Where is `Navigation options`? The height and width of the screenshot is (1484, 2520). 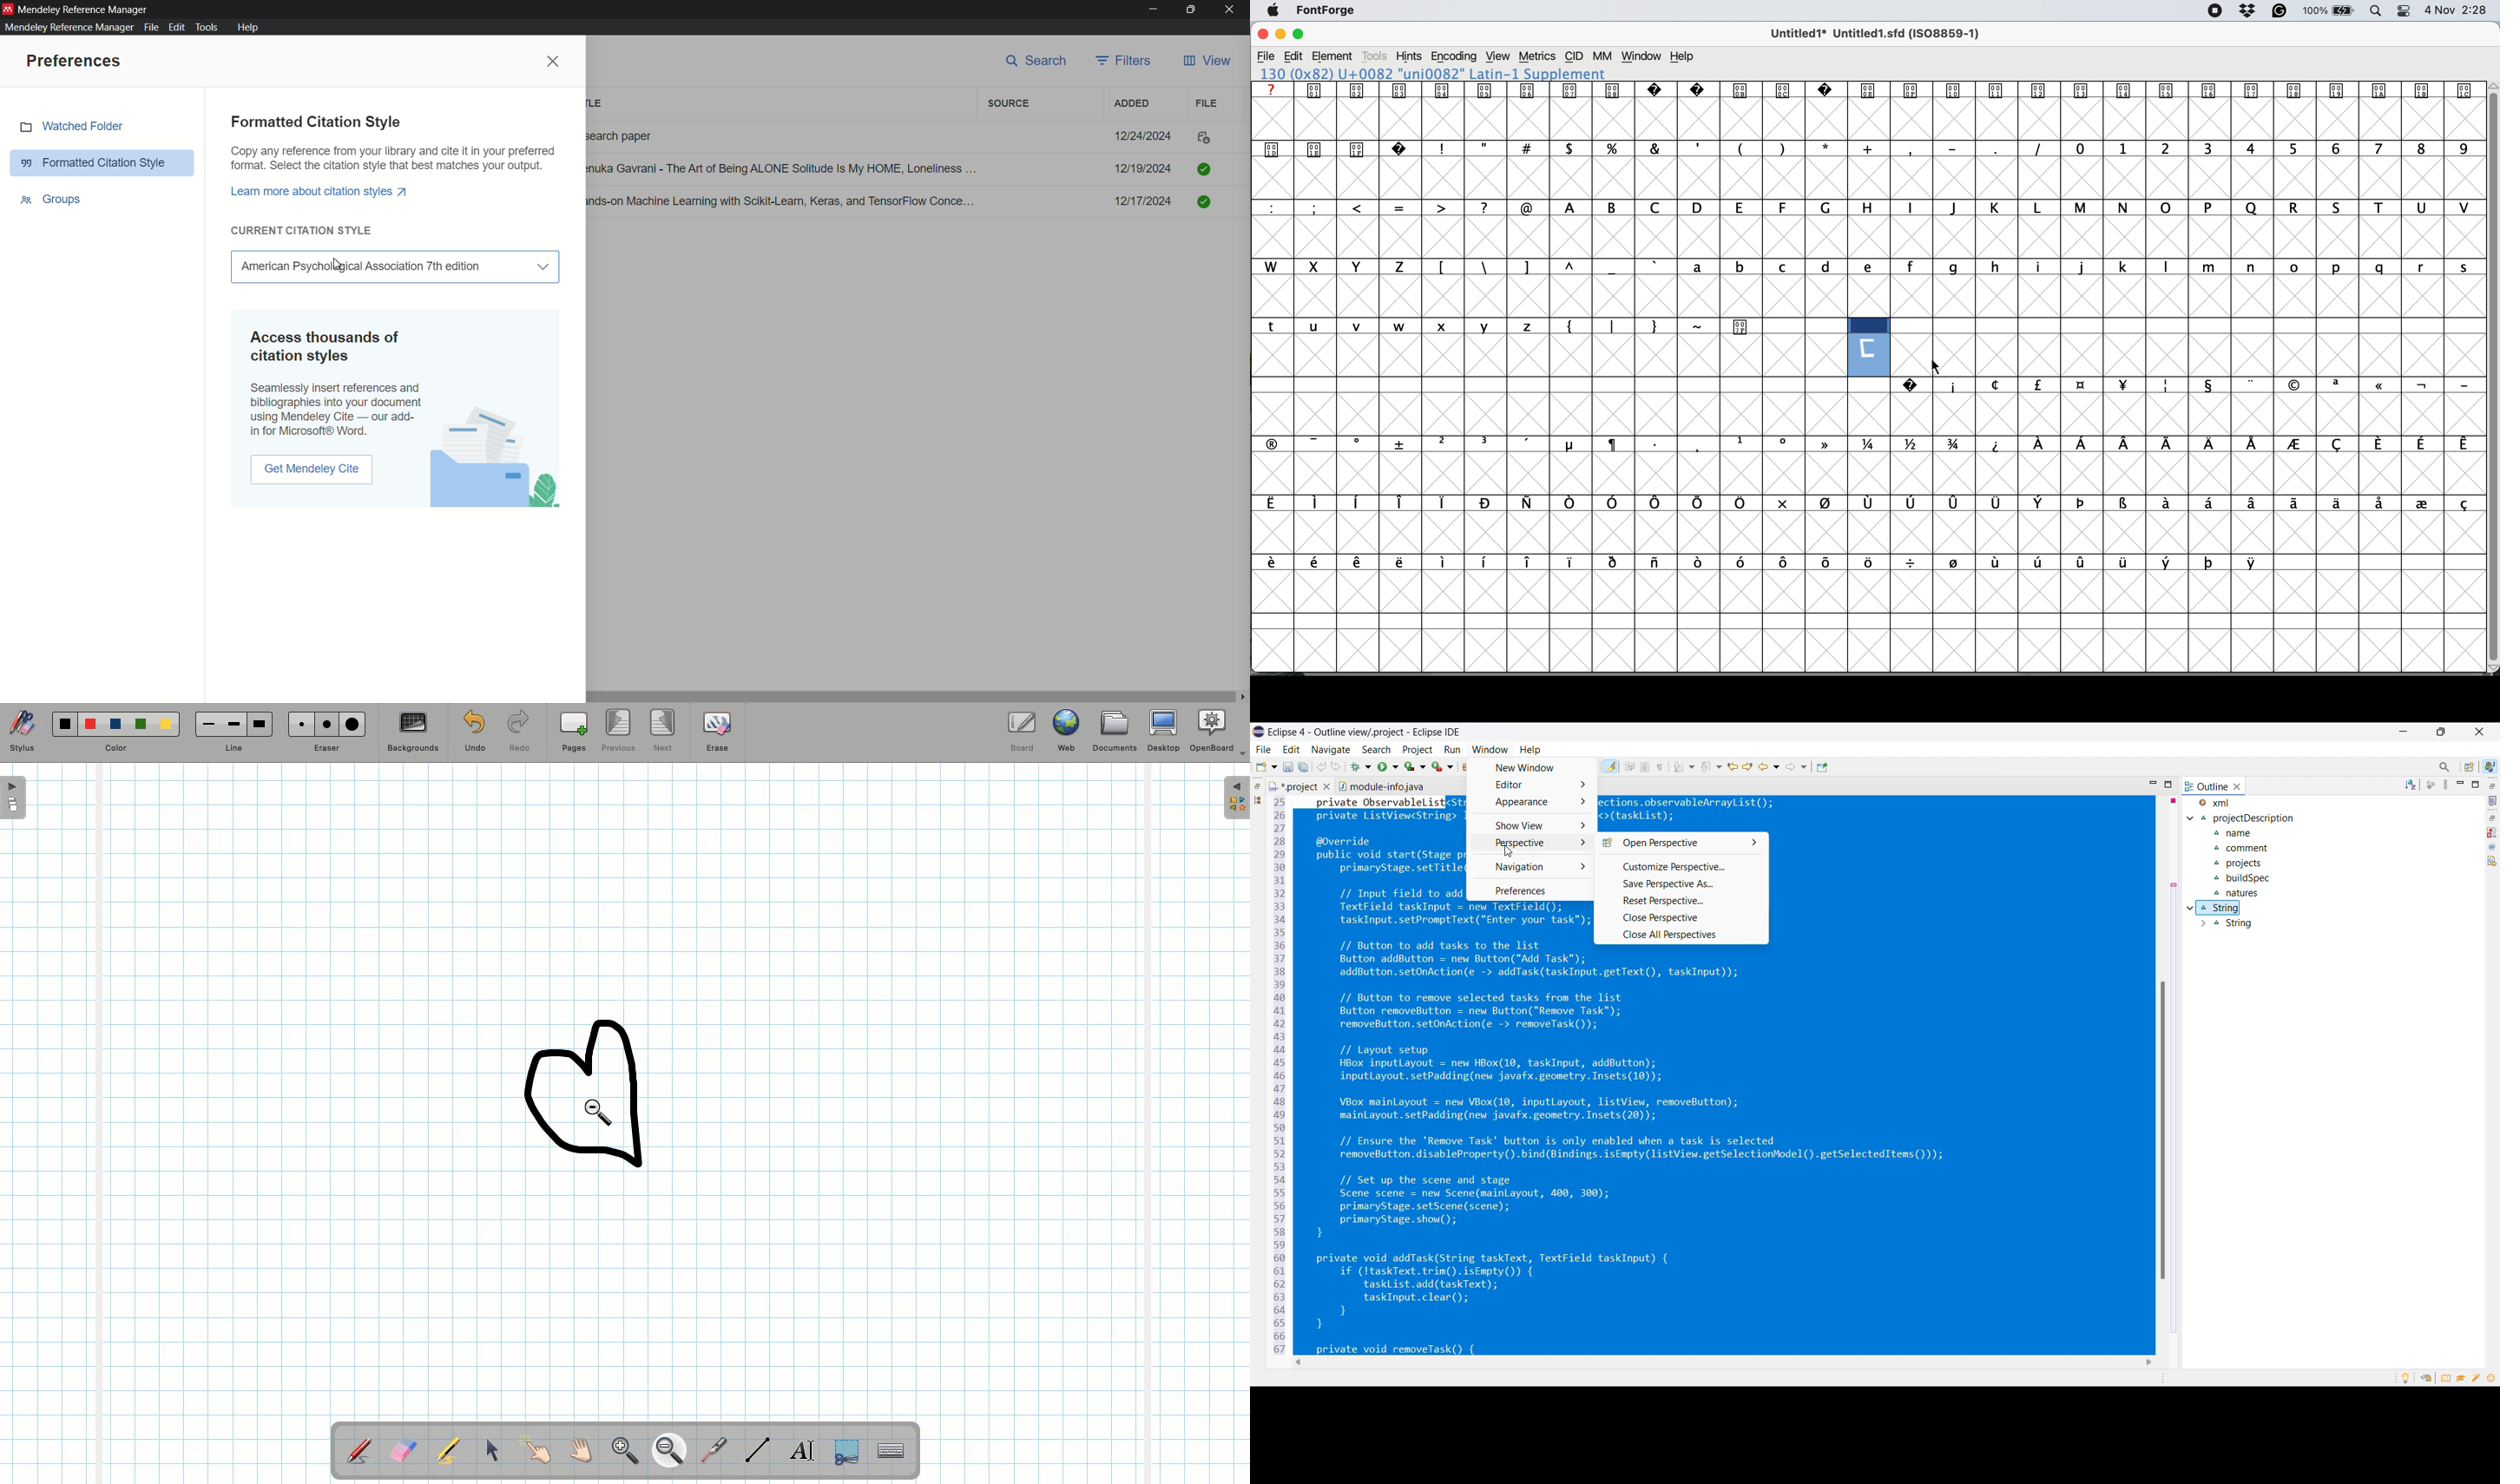
Navigation options is located at coordinates (1533, 867).